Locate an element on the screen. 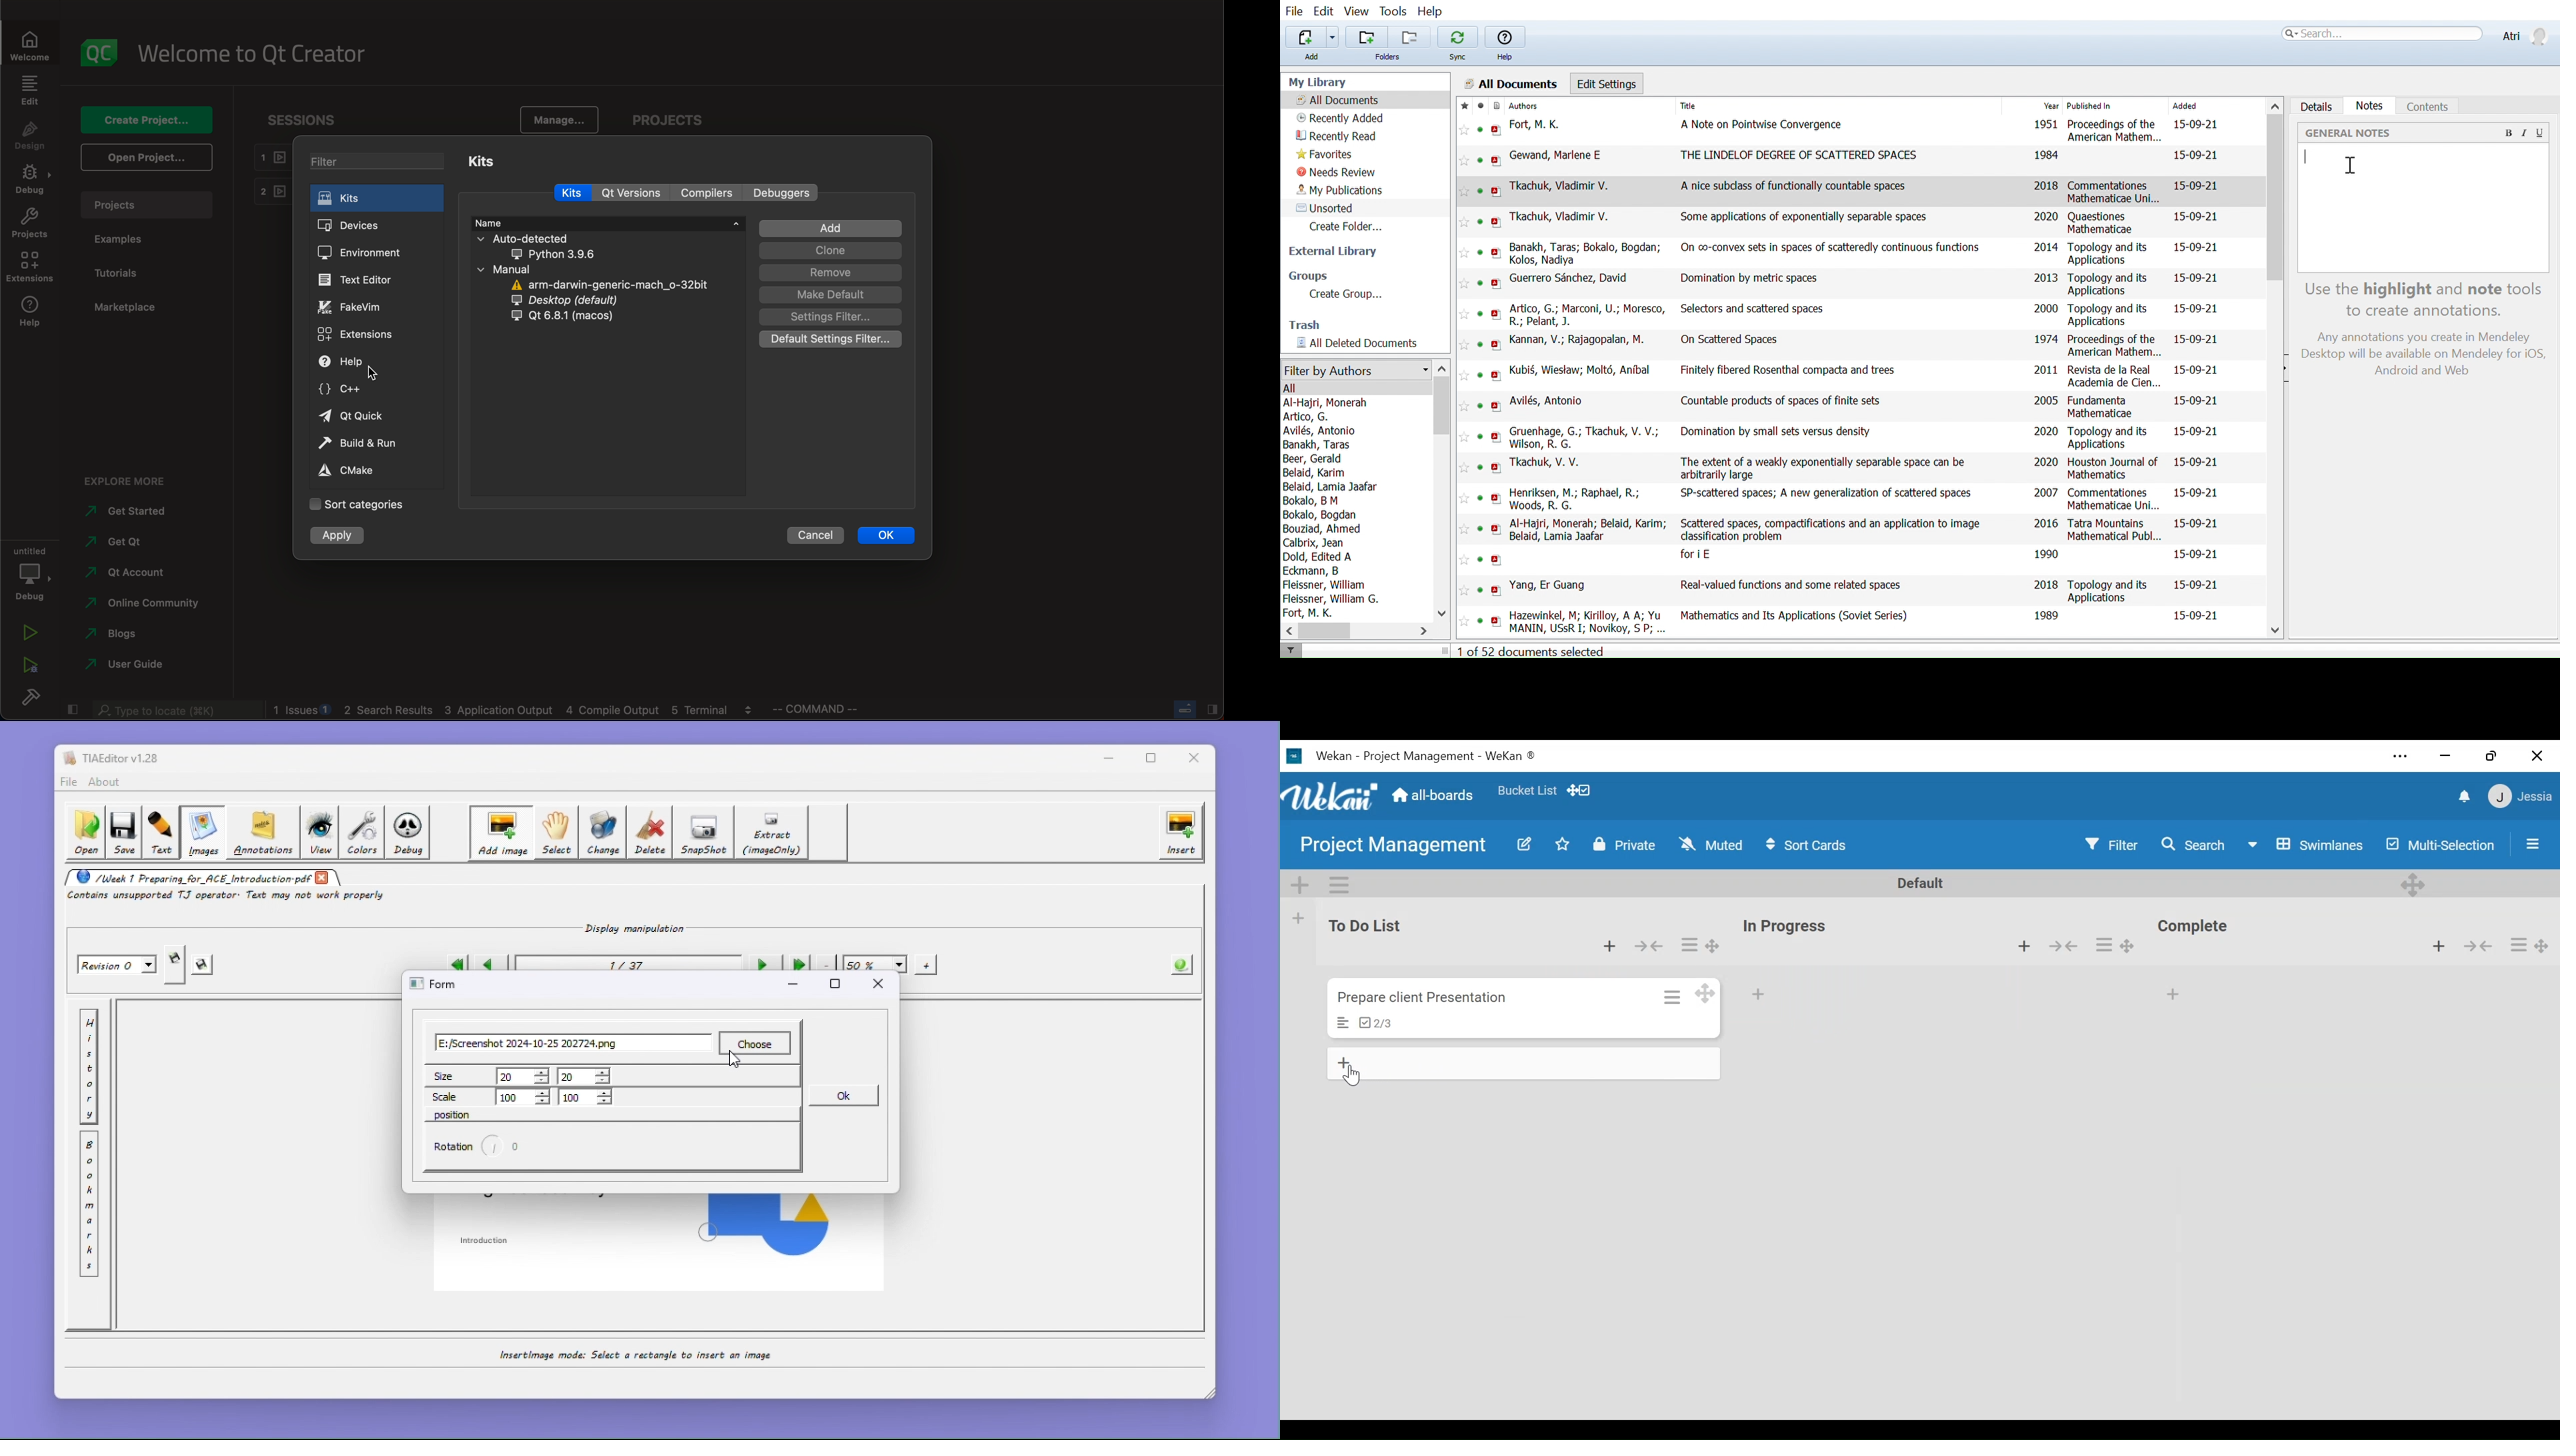 This screenshot has height=1456, width=2576. open PDF is located at coordinates (1497, 591).